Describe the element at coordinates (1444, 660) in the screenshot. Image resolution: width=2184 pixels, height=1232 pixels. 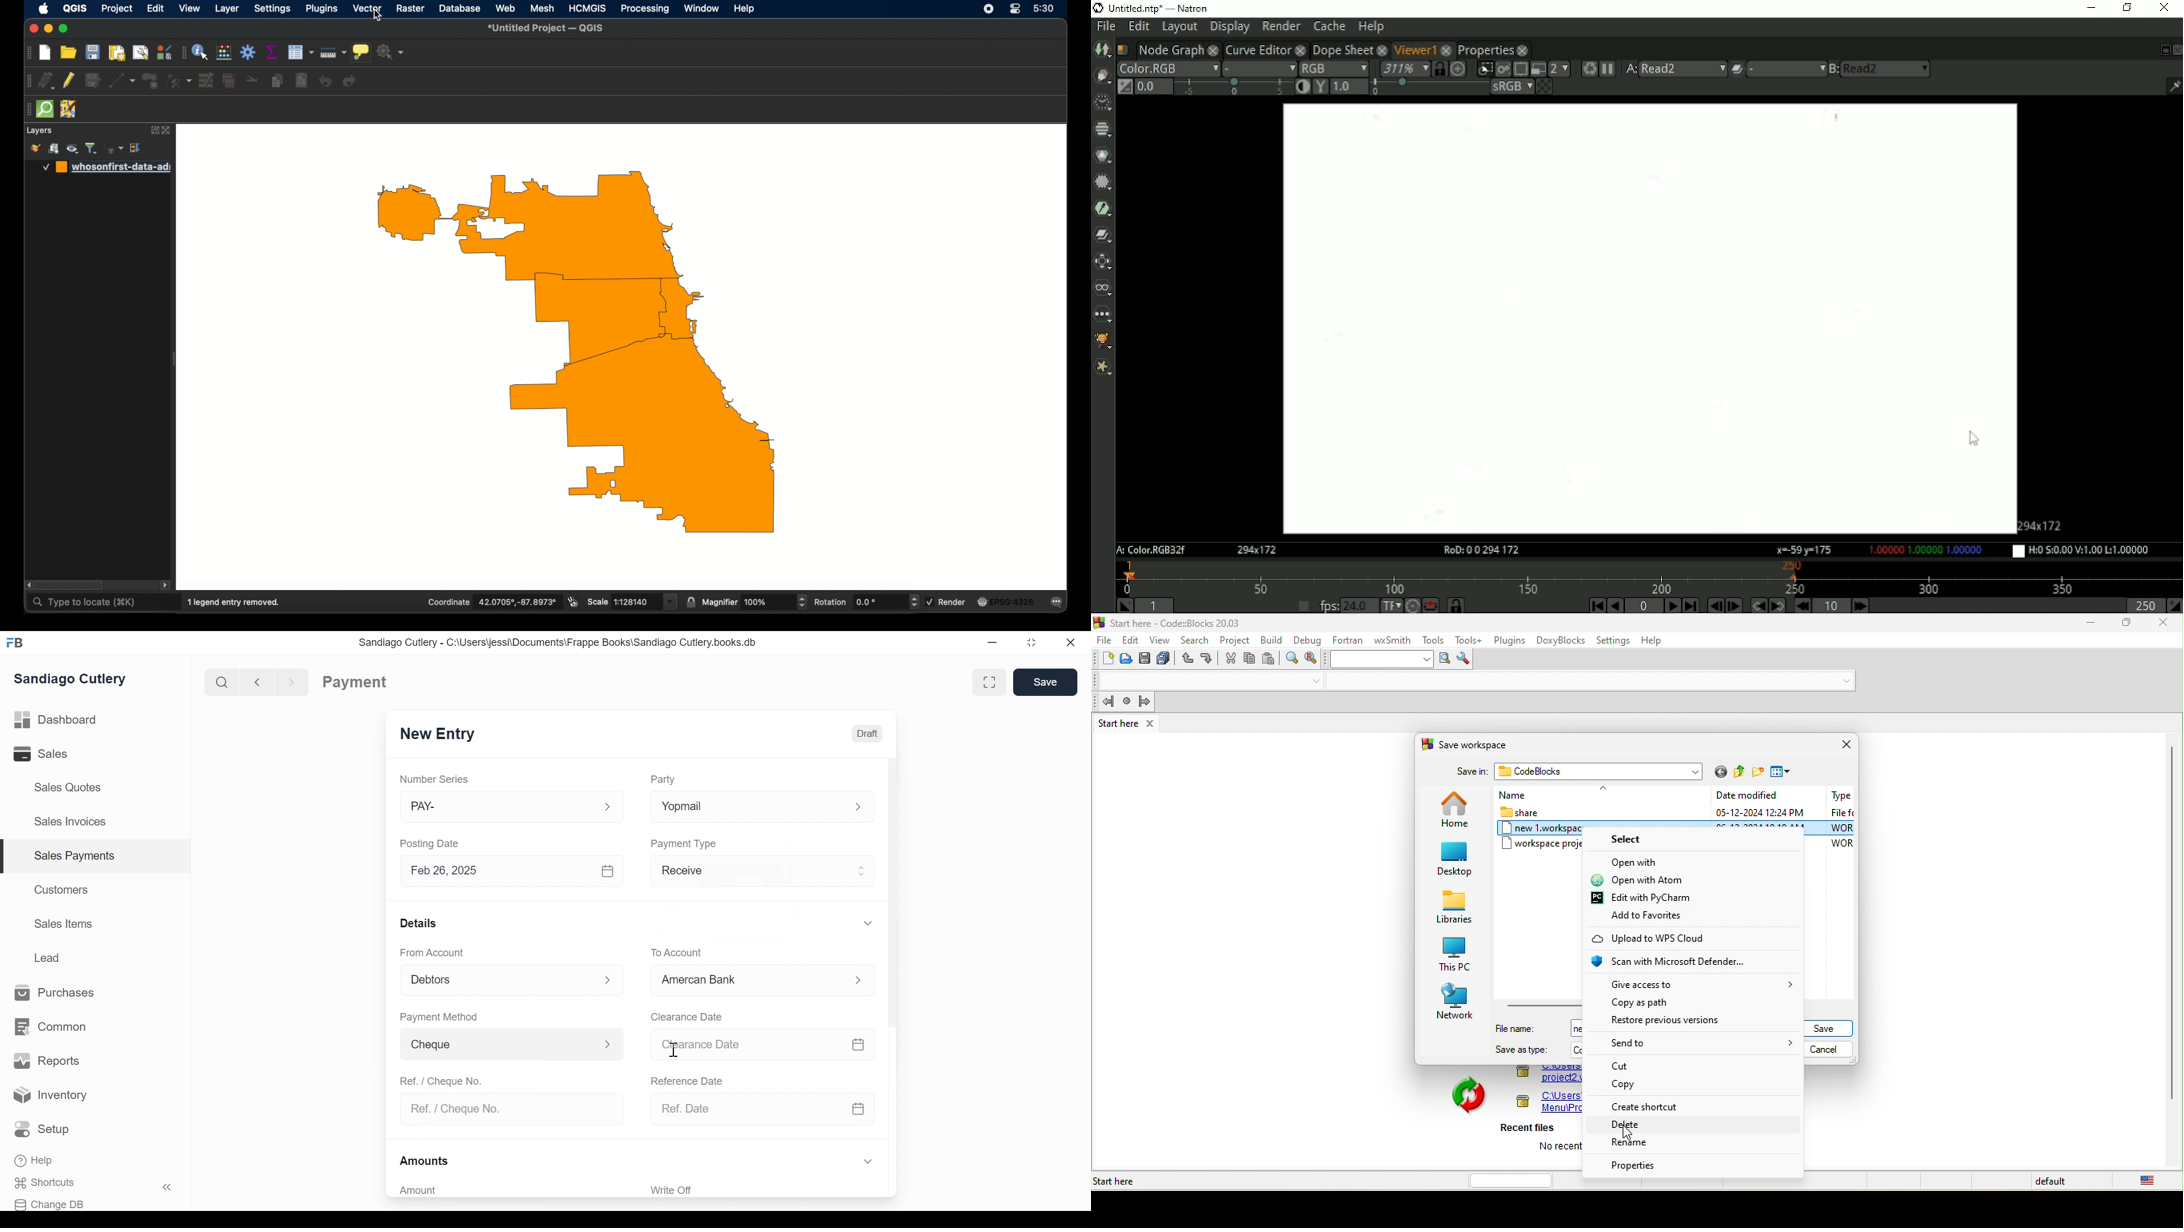
I see `run search` at that location.